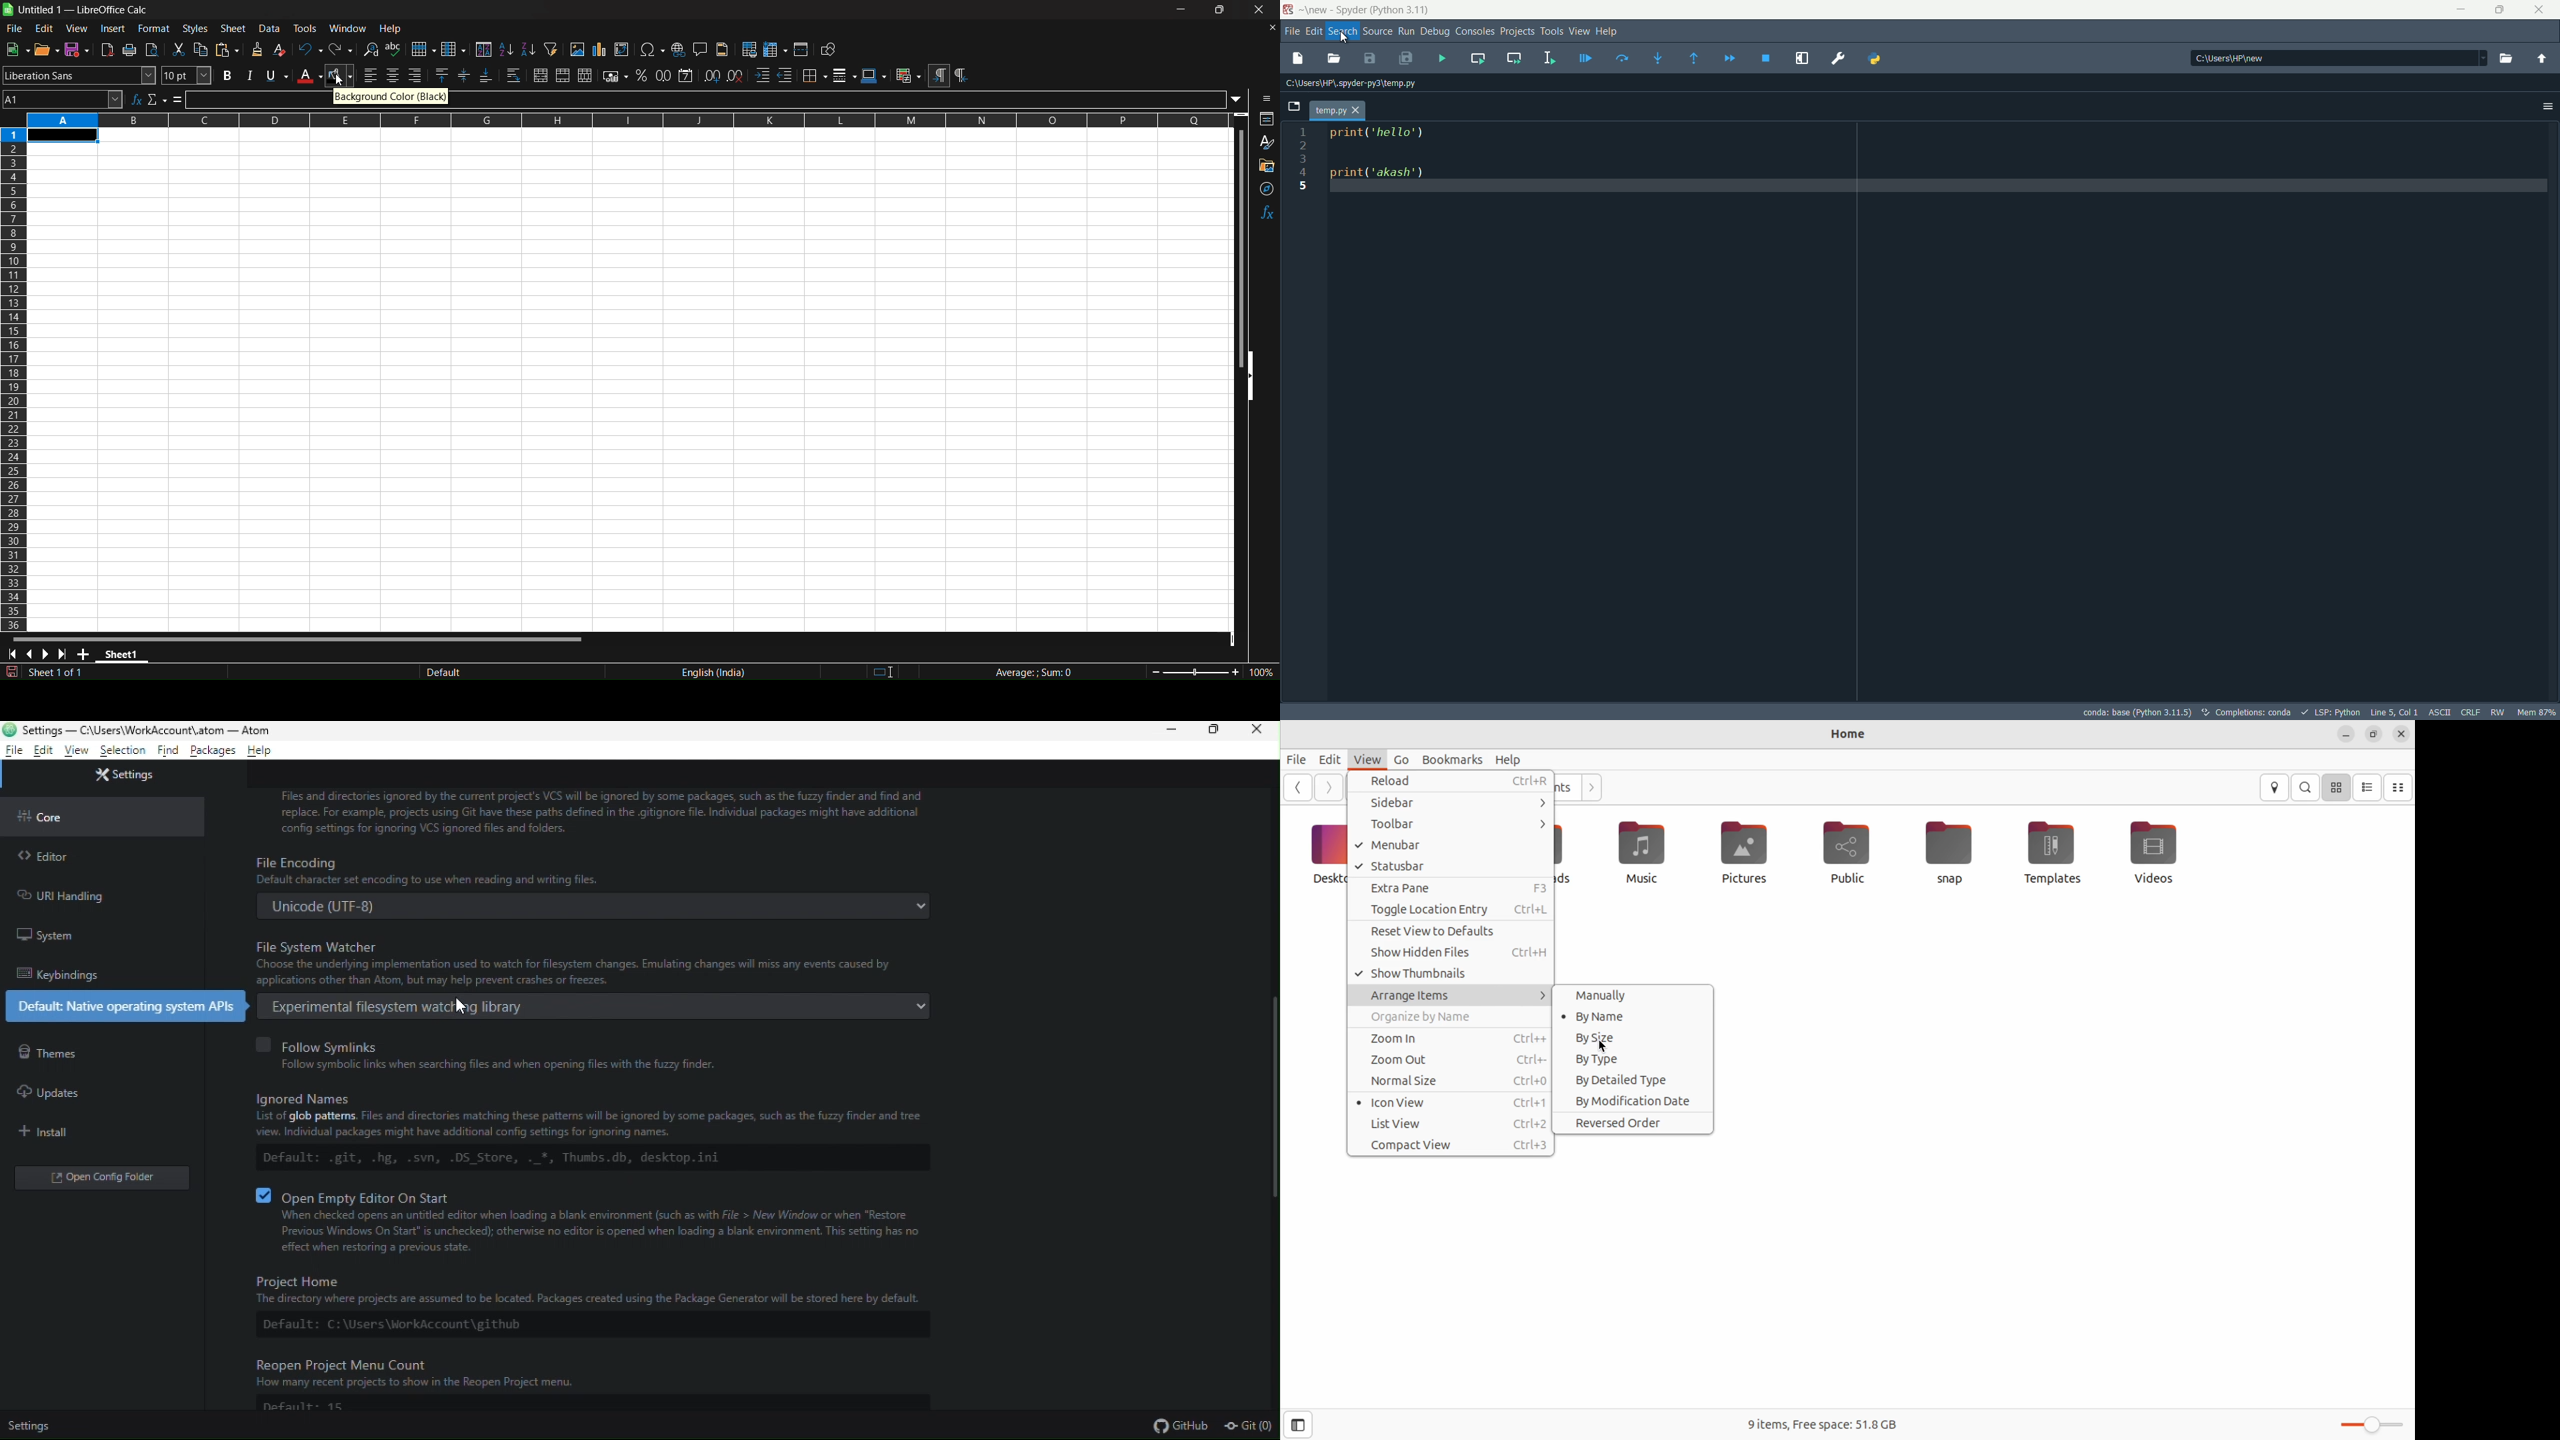 This screenshot has height=1456, width=2576. Describe the element at coordinates (1339, 111) in the screenshot. I see `Current file tab` at that location.